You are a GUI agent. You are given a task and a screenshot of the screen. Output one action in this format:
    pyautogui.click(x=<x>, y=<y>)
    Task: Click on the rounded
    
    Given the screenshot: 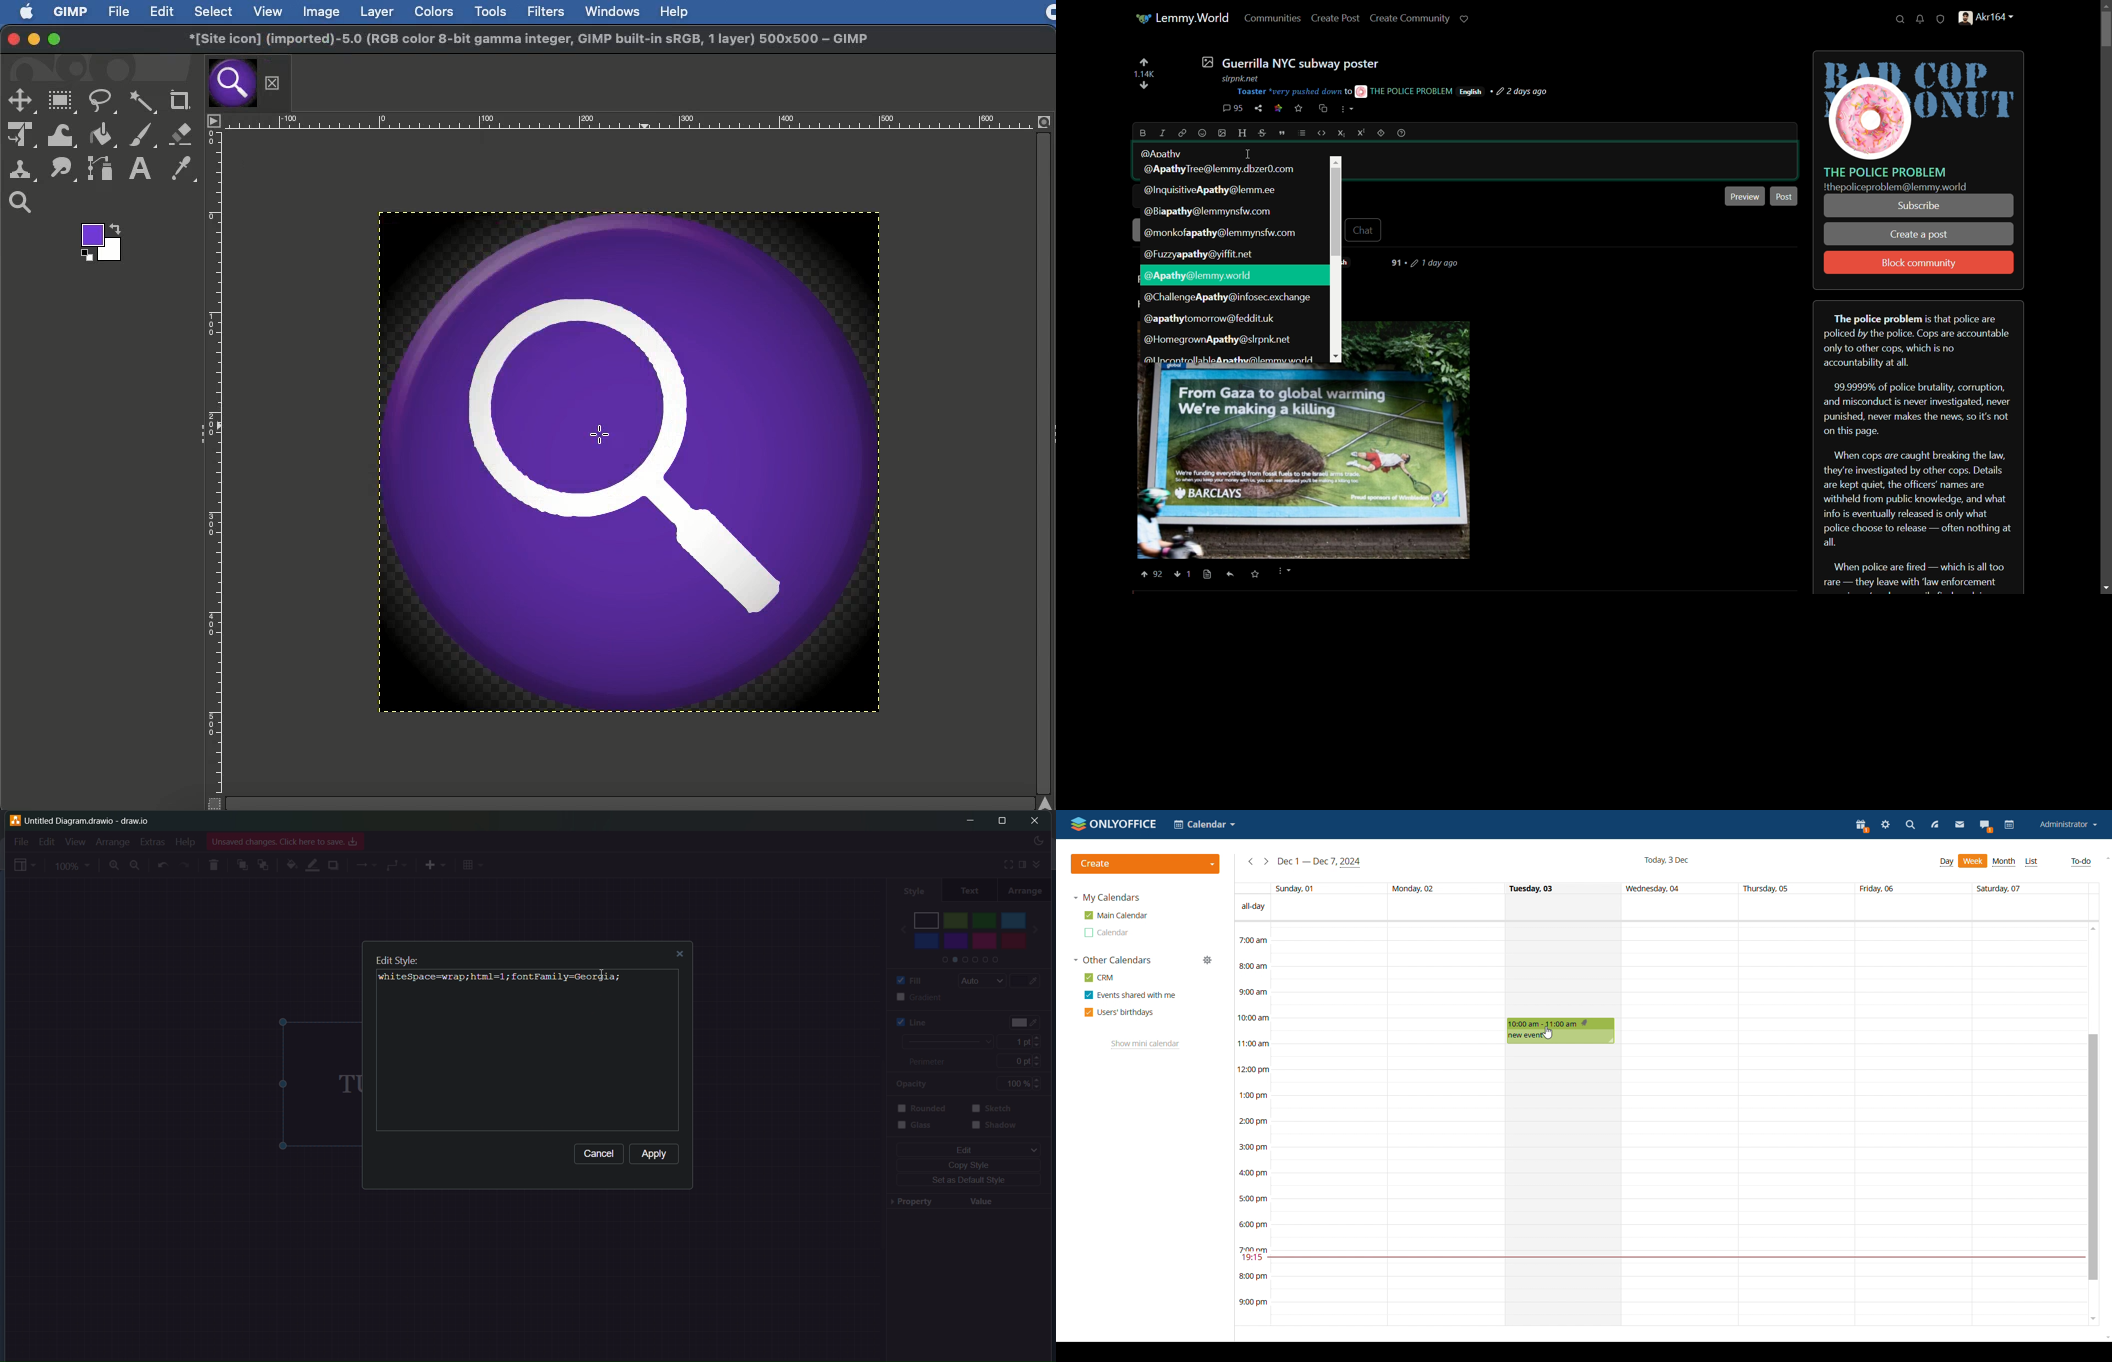 What is the action you would take?
    pyautogui.click(x=926, y=1108)
    